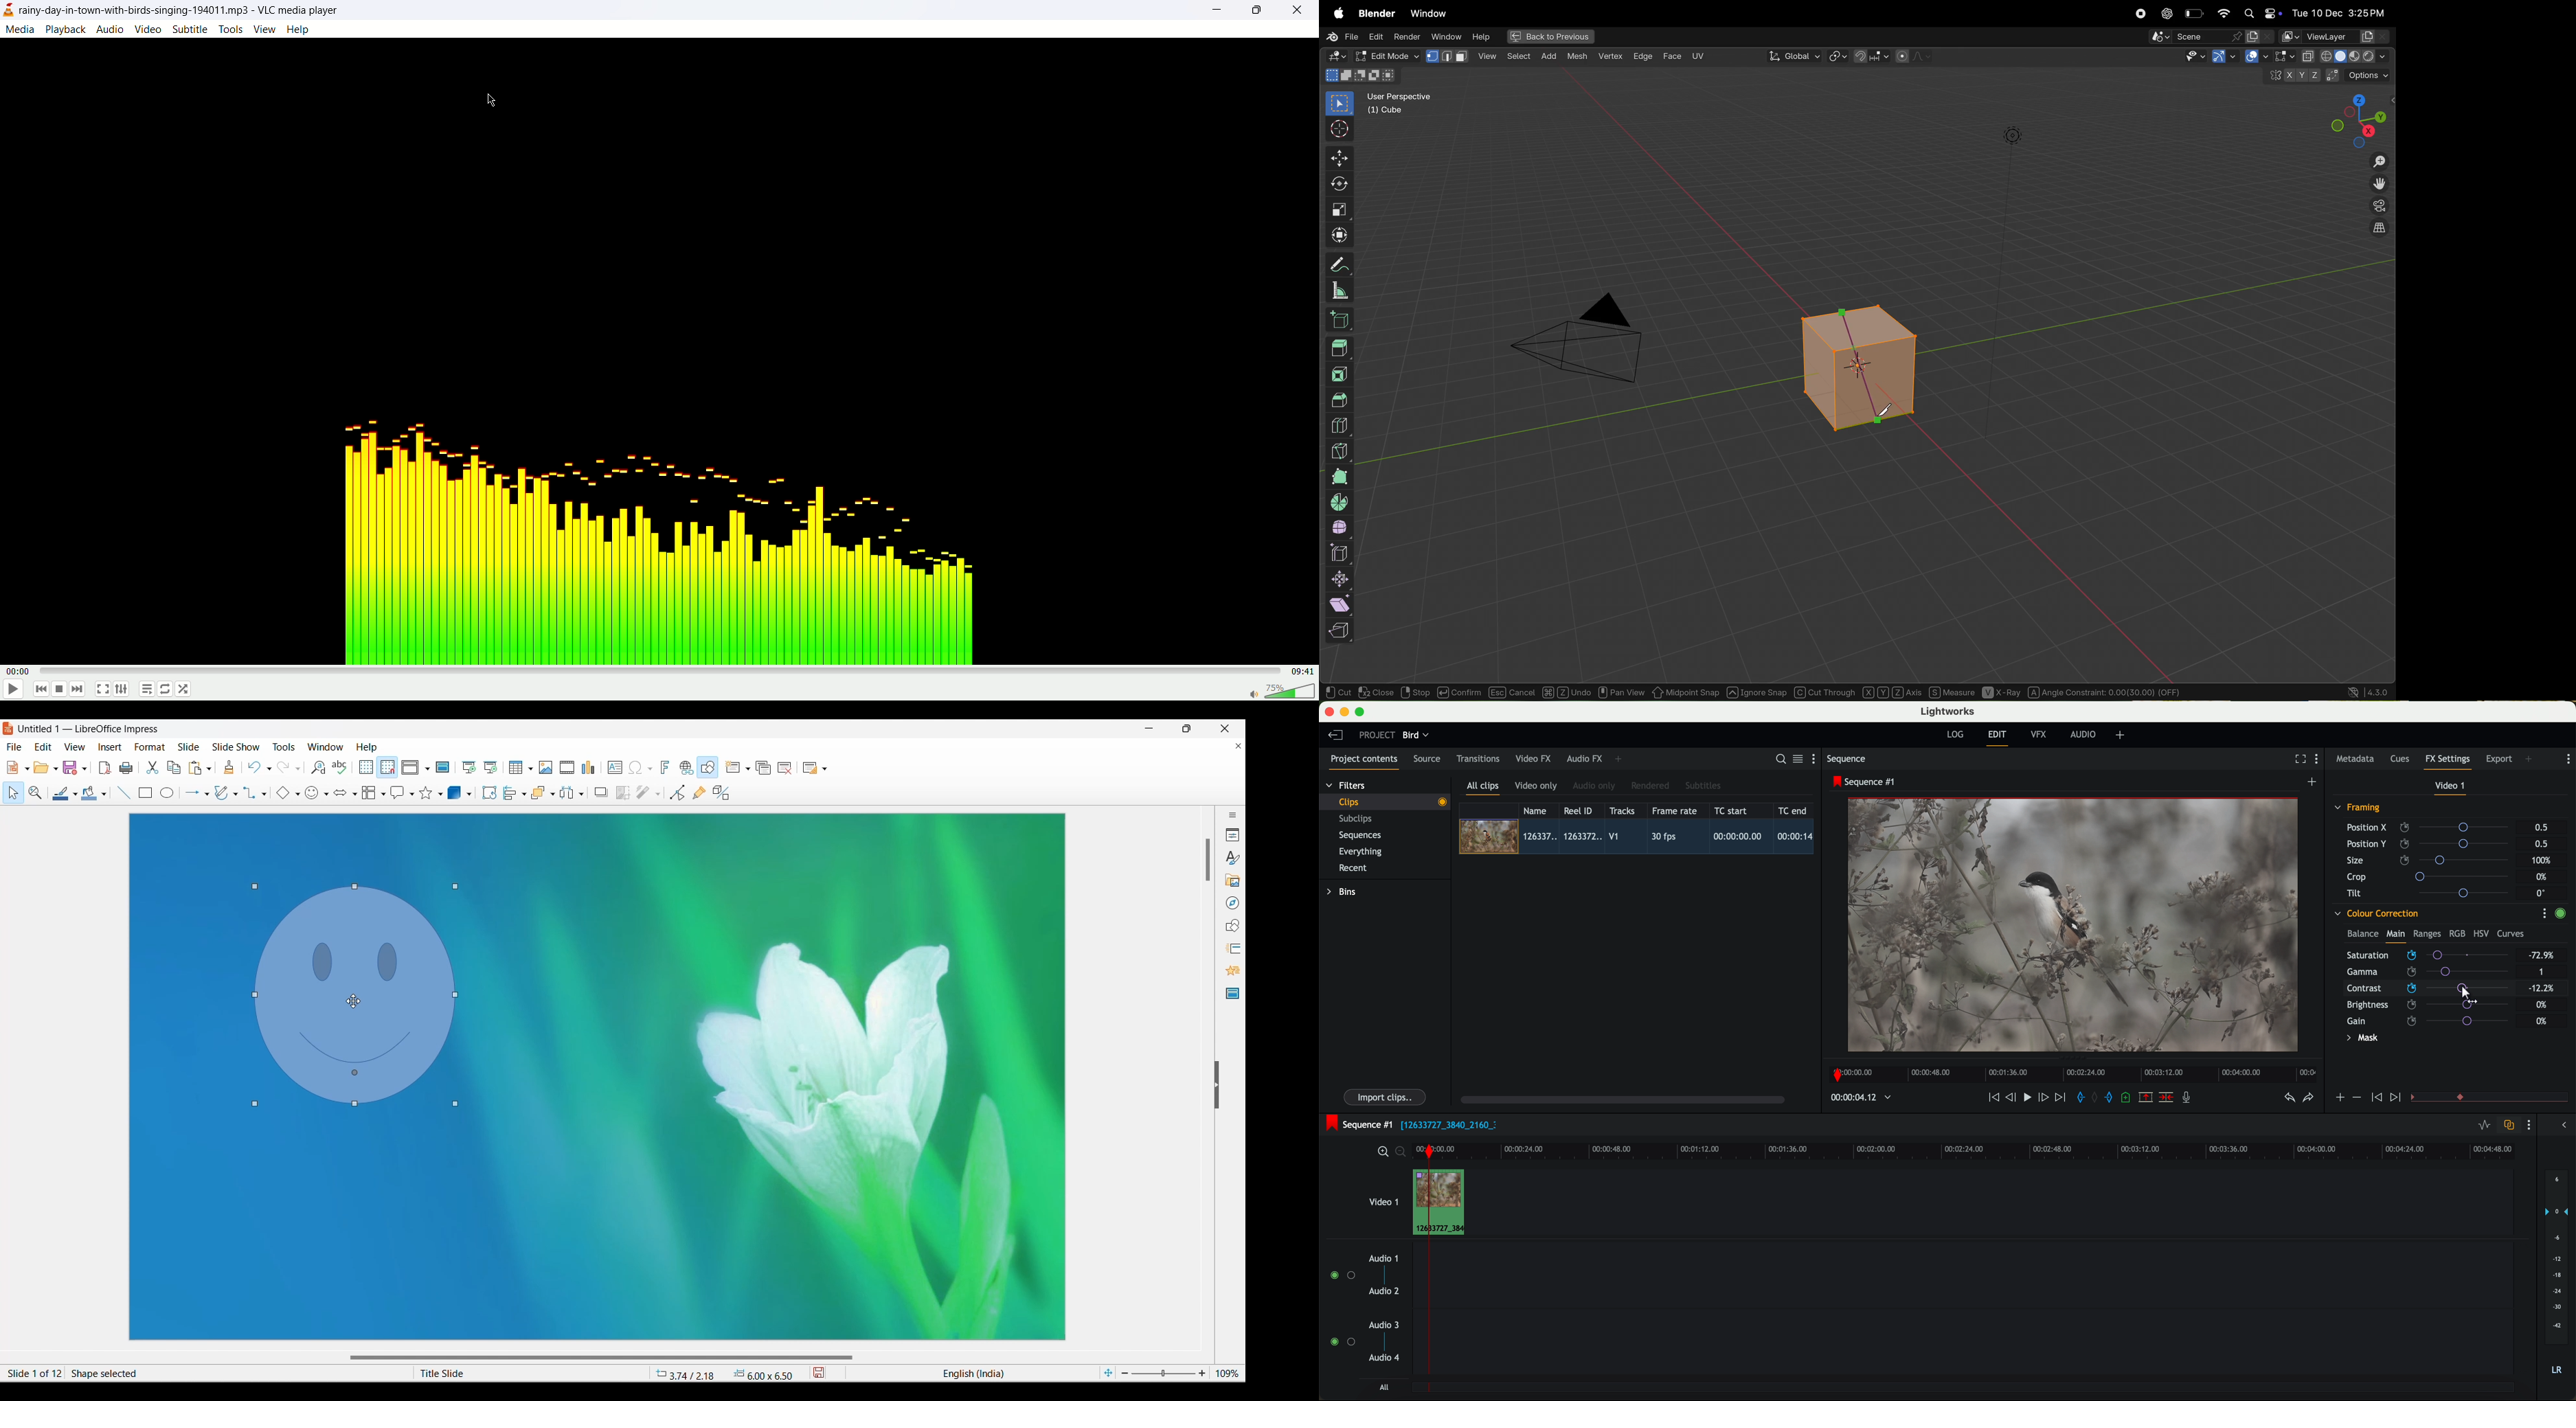 This screenshot has height=1428, width=2576. What do you see at coordinates (1384, 1258) in the screenshot?
I see `audio 1` at bounding box center [1384, 1258].